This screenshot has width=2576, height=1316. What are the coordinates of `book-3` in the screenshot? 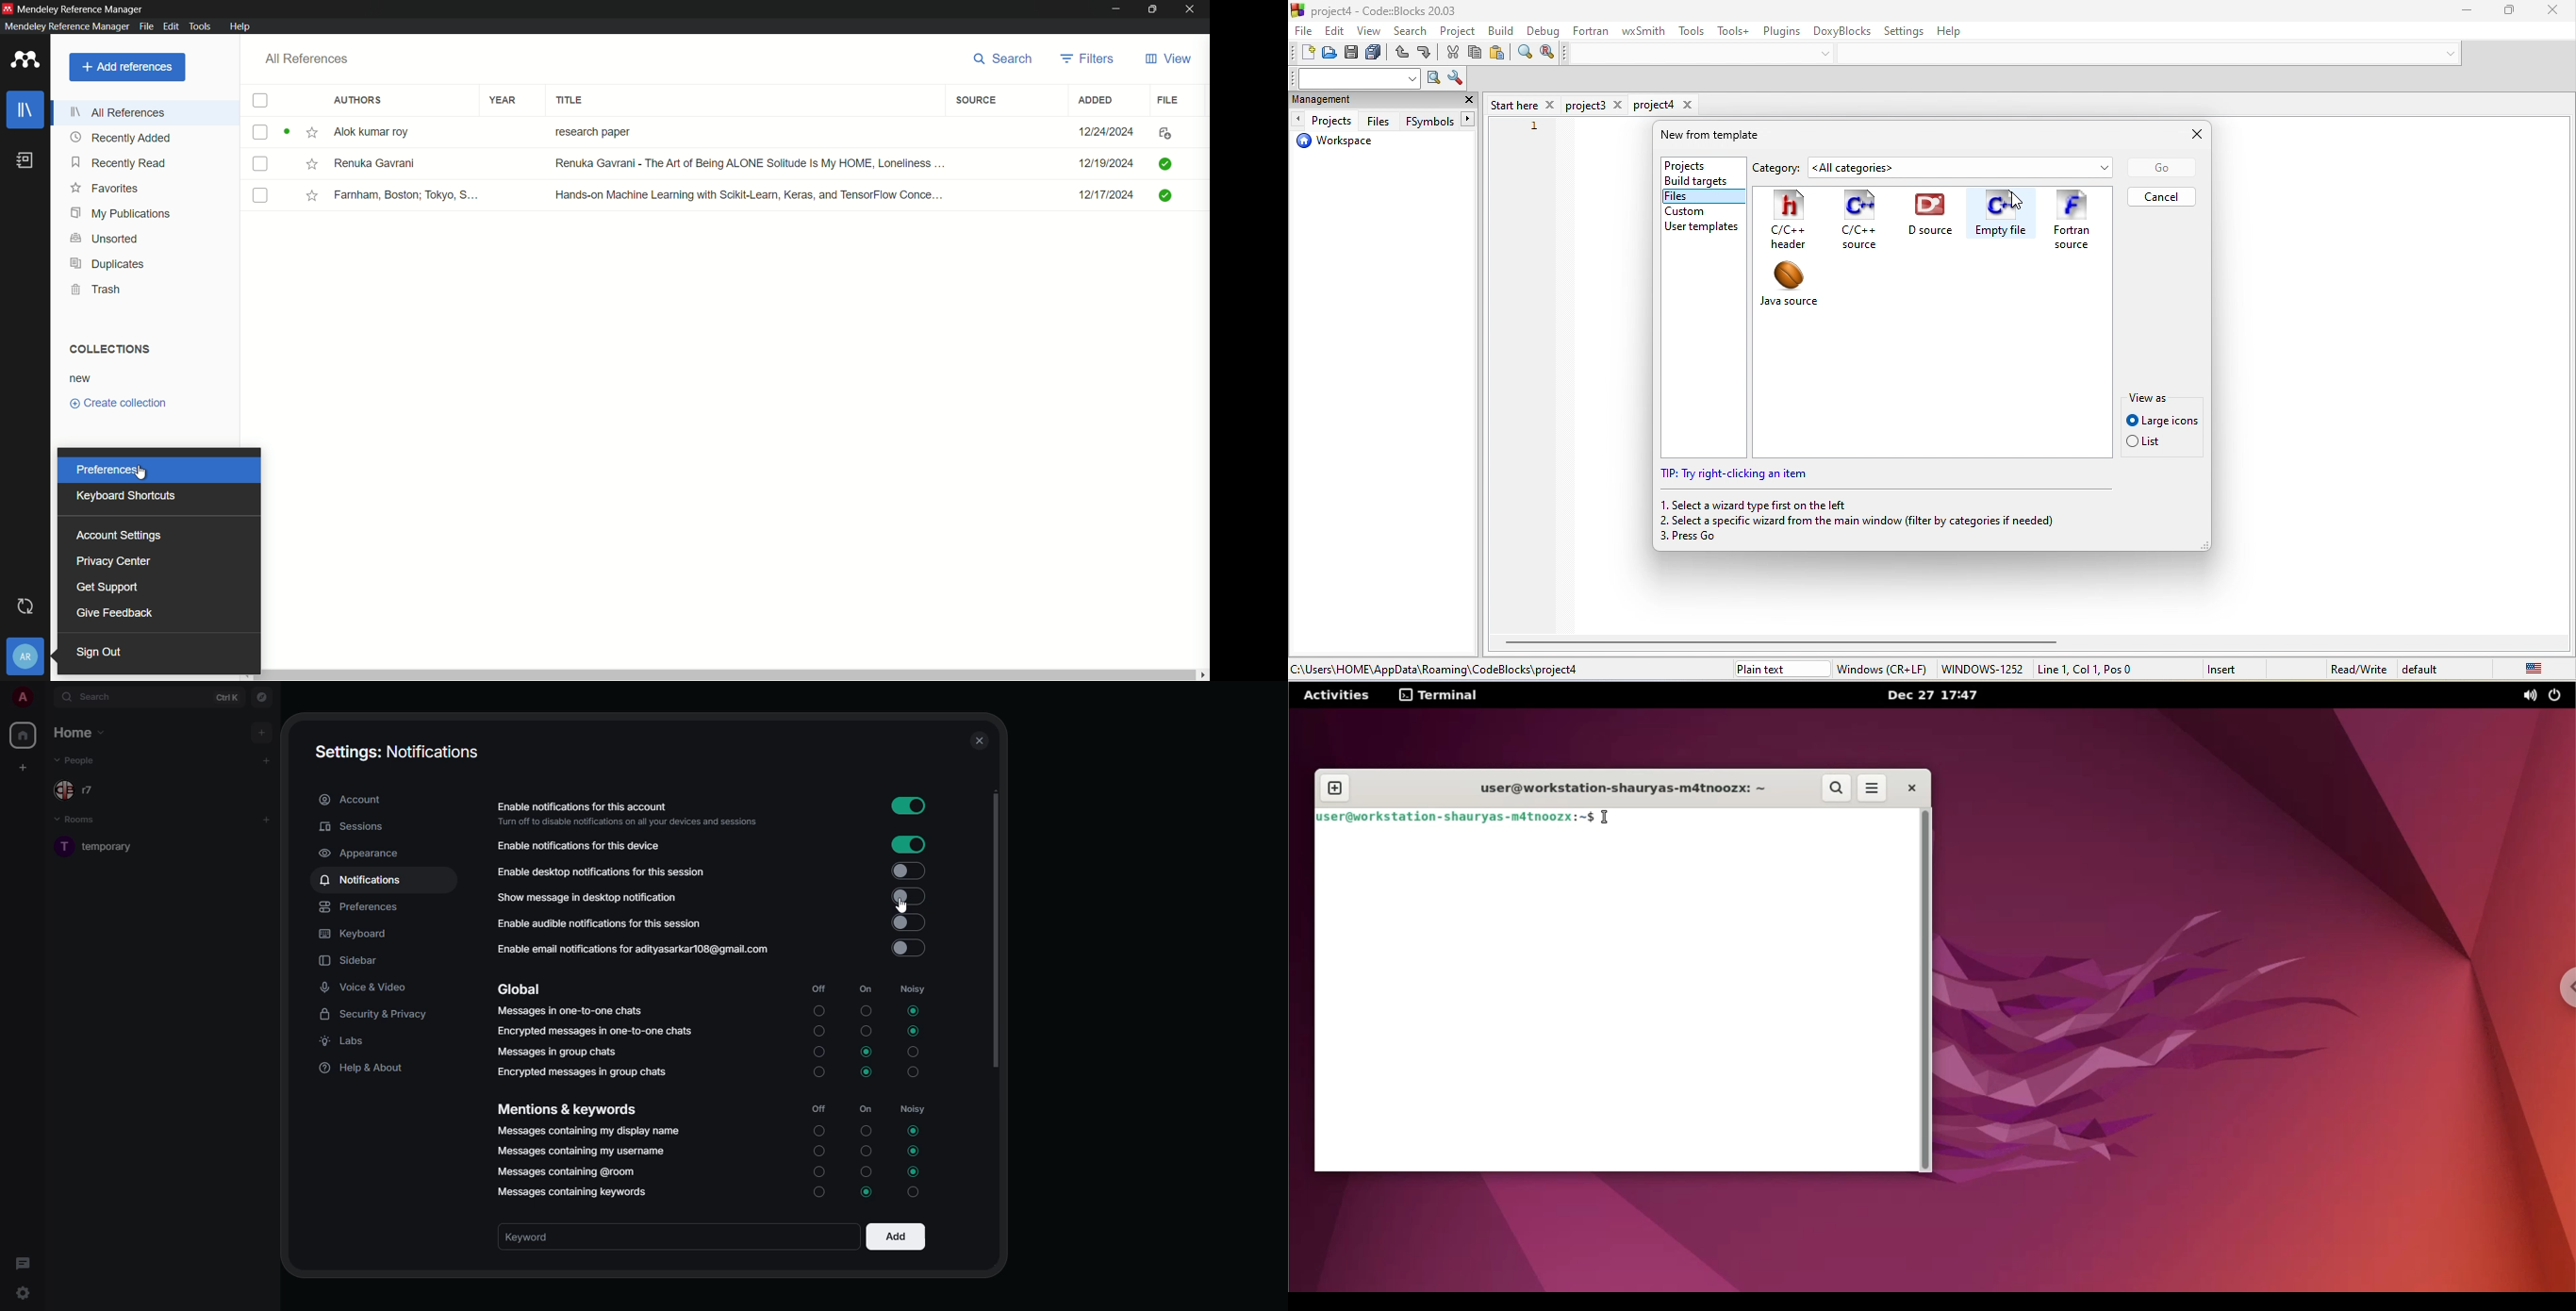 It's located at (760, 194).